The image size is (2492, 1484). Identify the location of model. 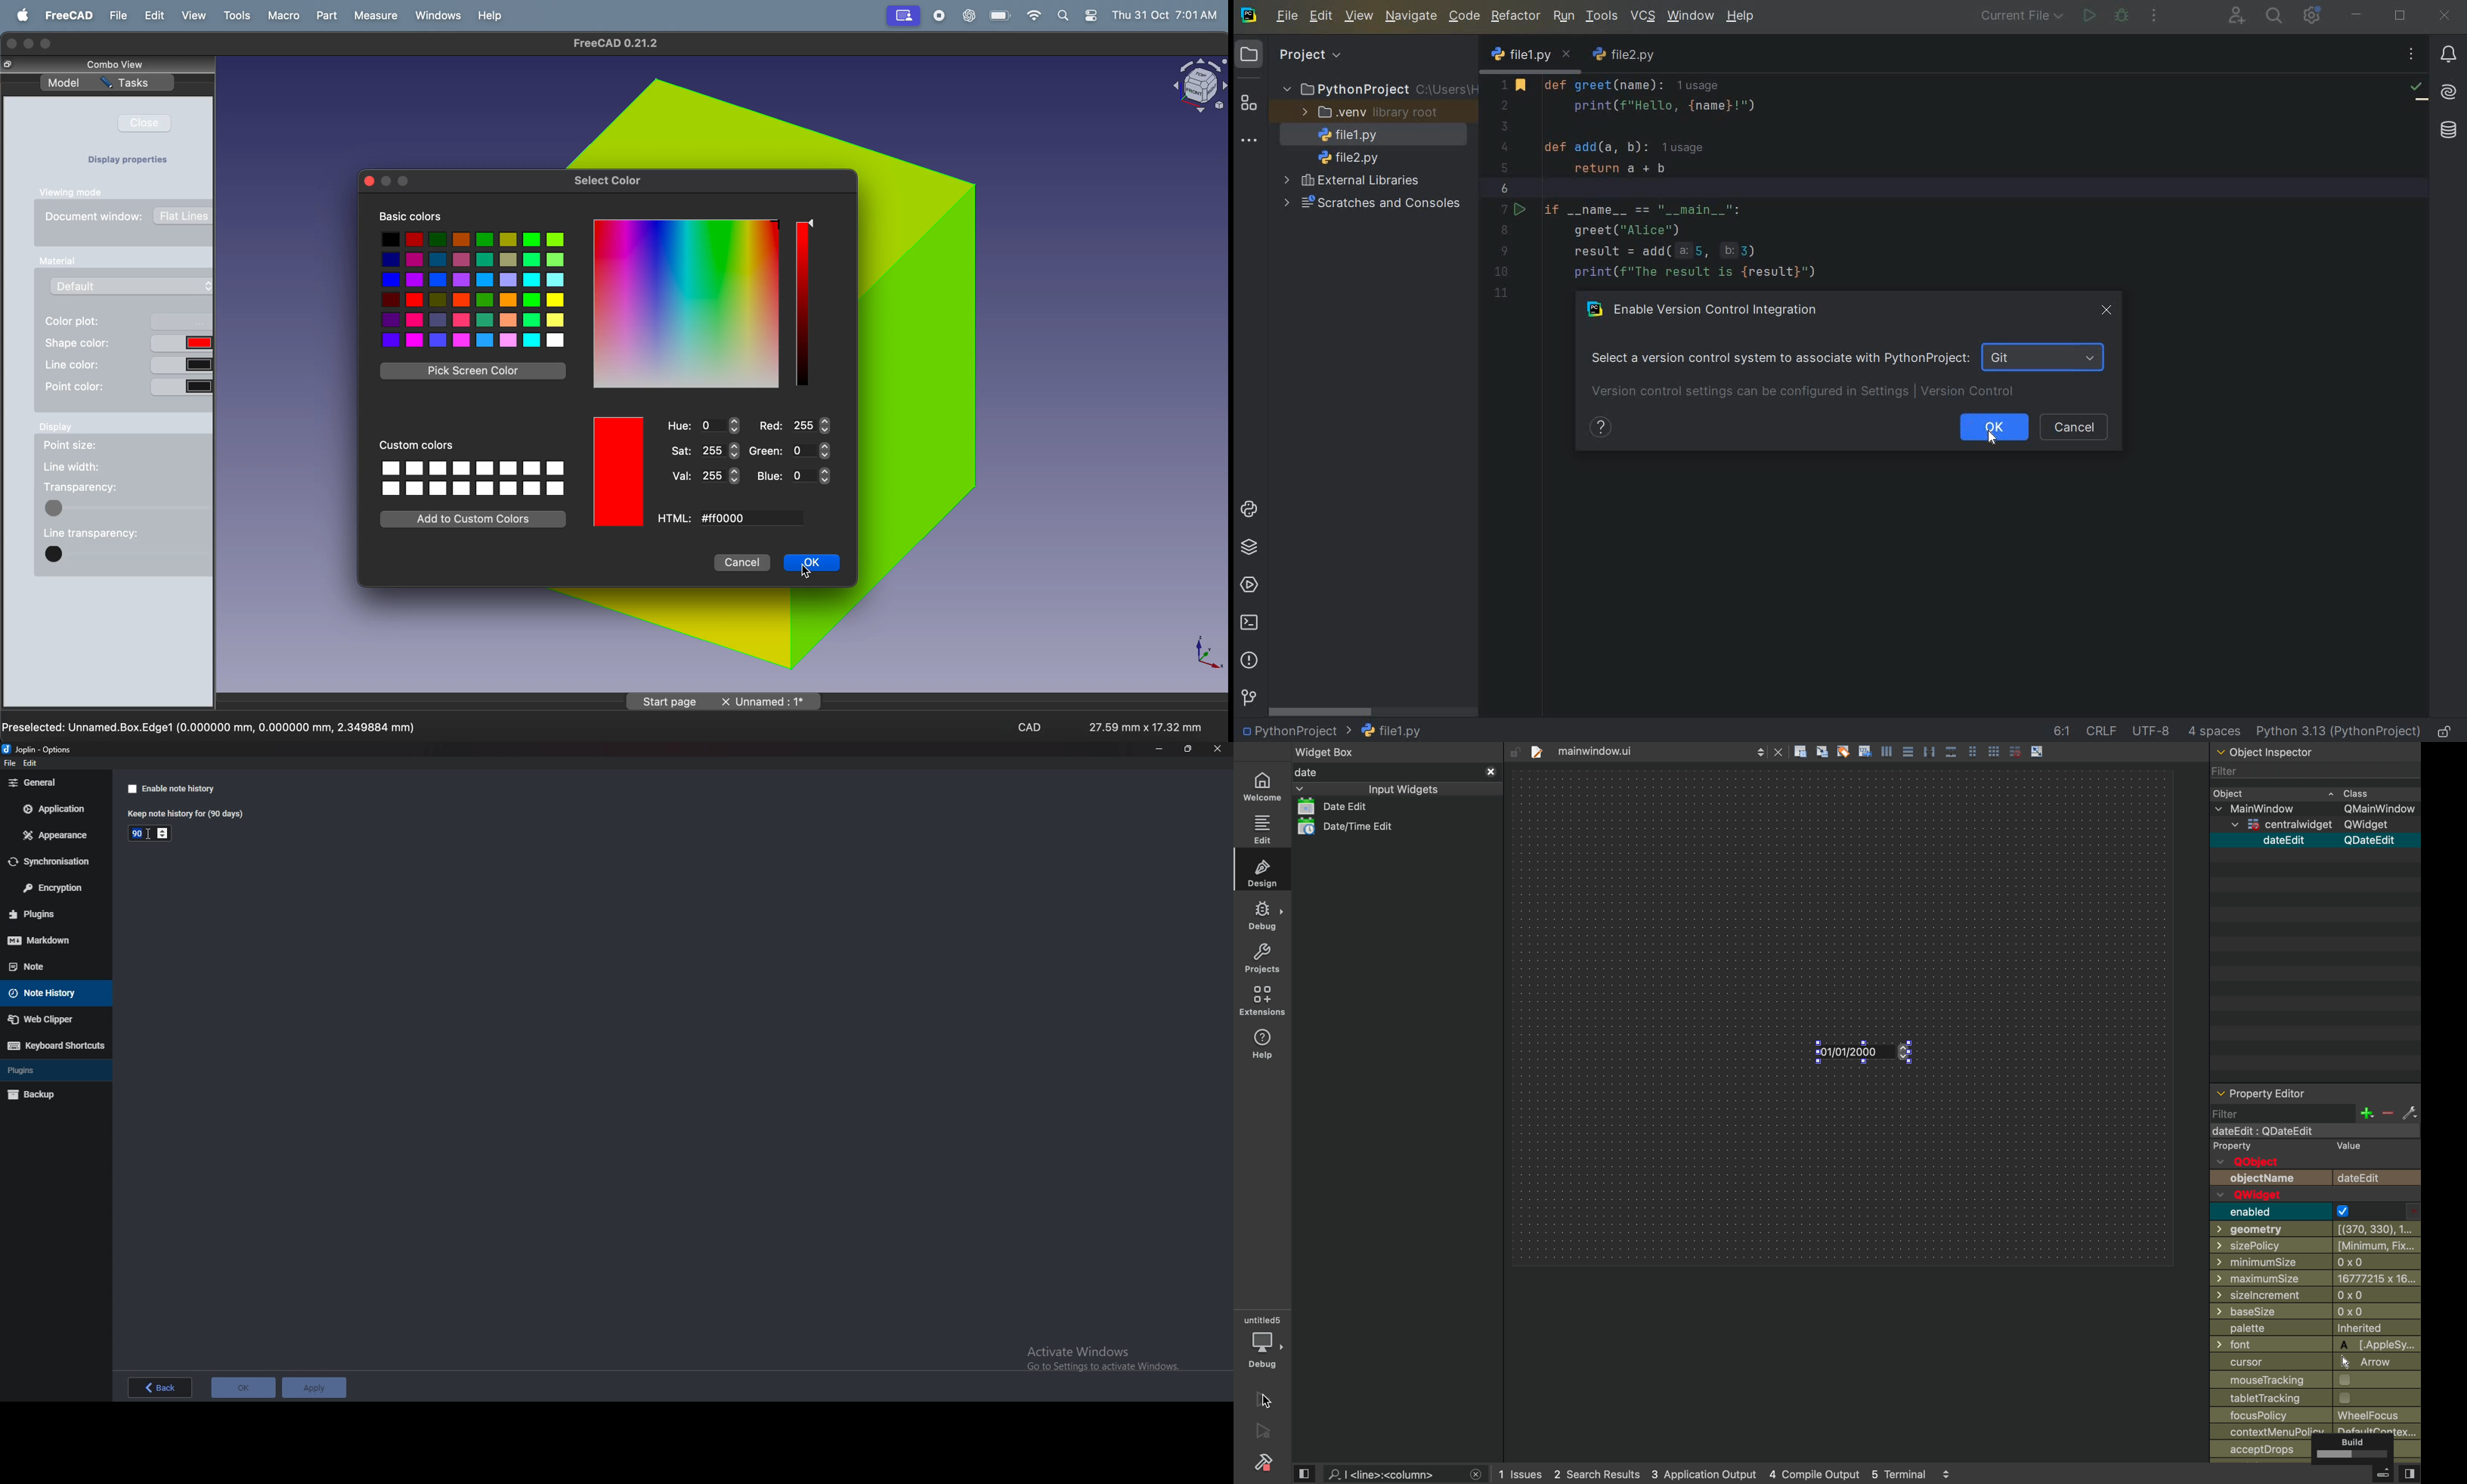
(64, 84).